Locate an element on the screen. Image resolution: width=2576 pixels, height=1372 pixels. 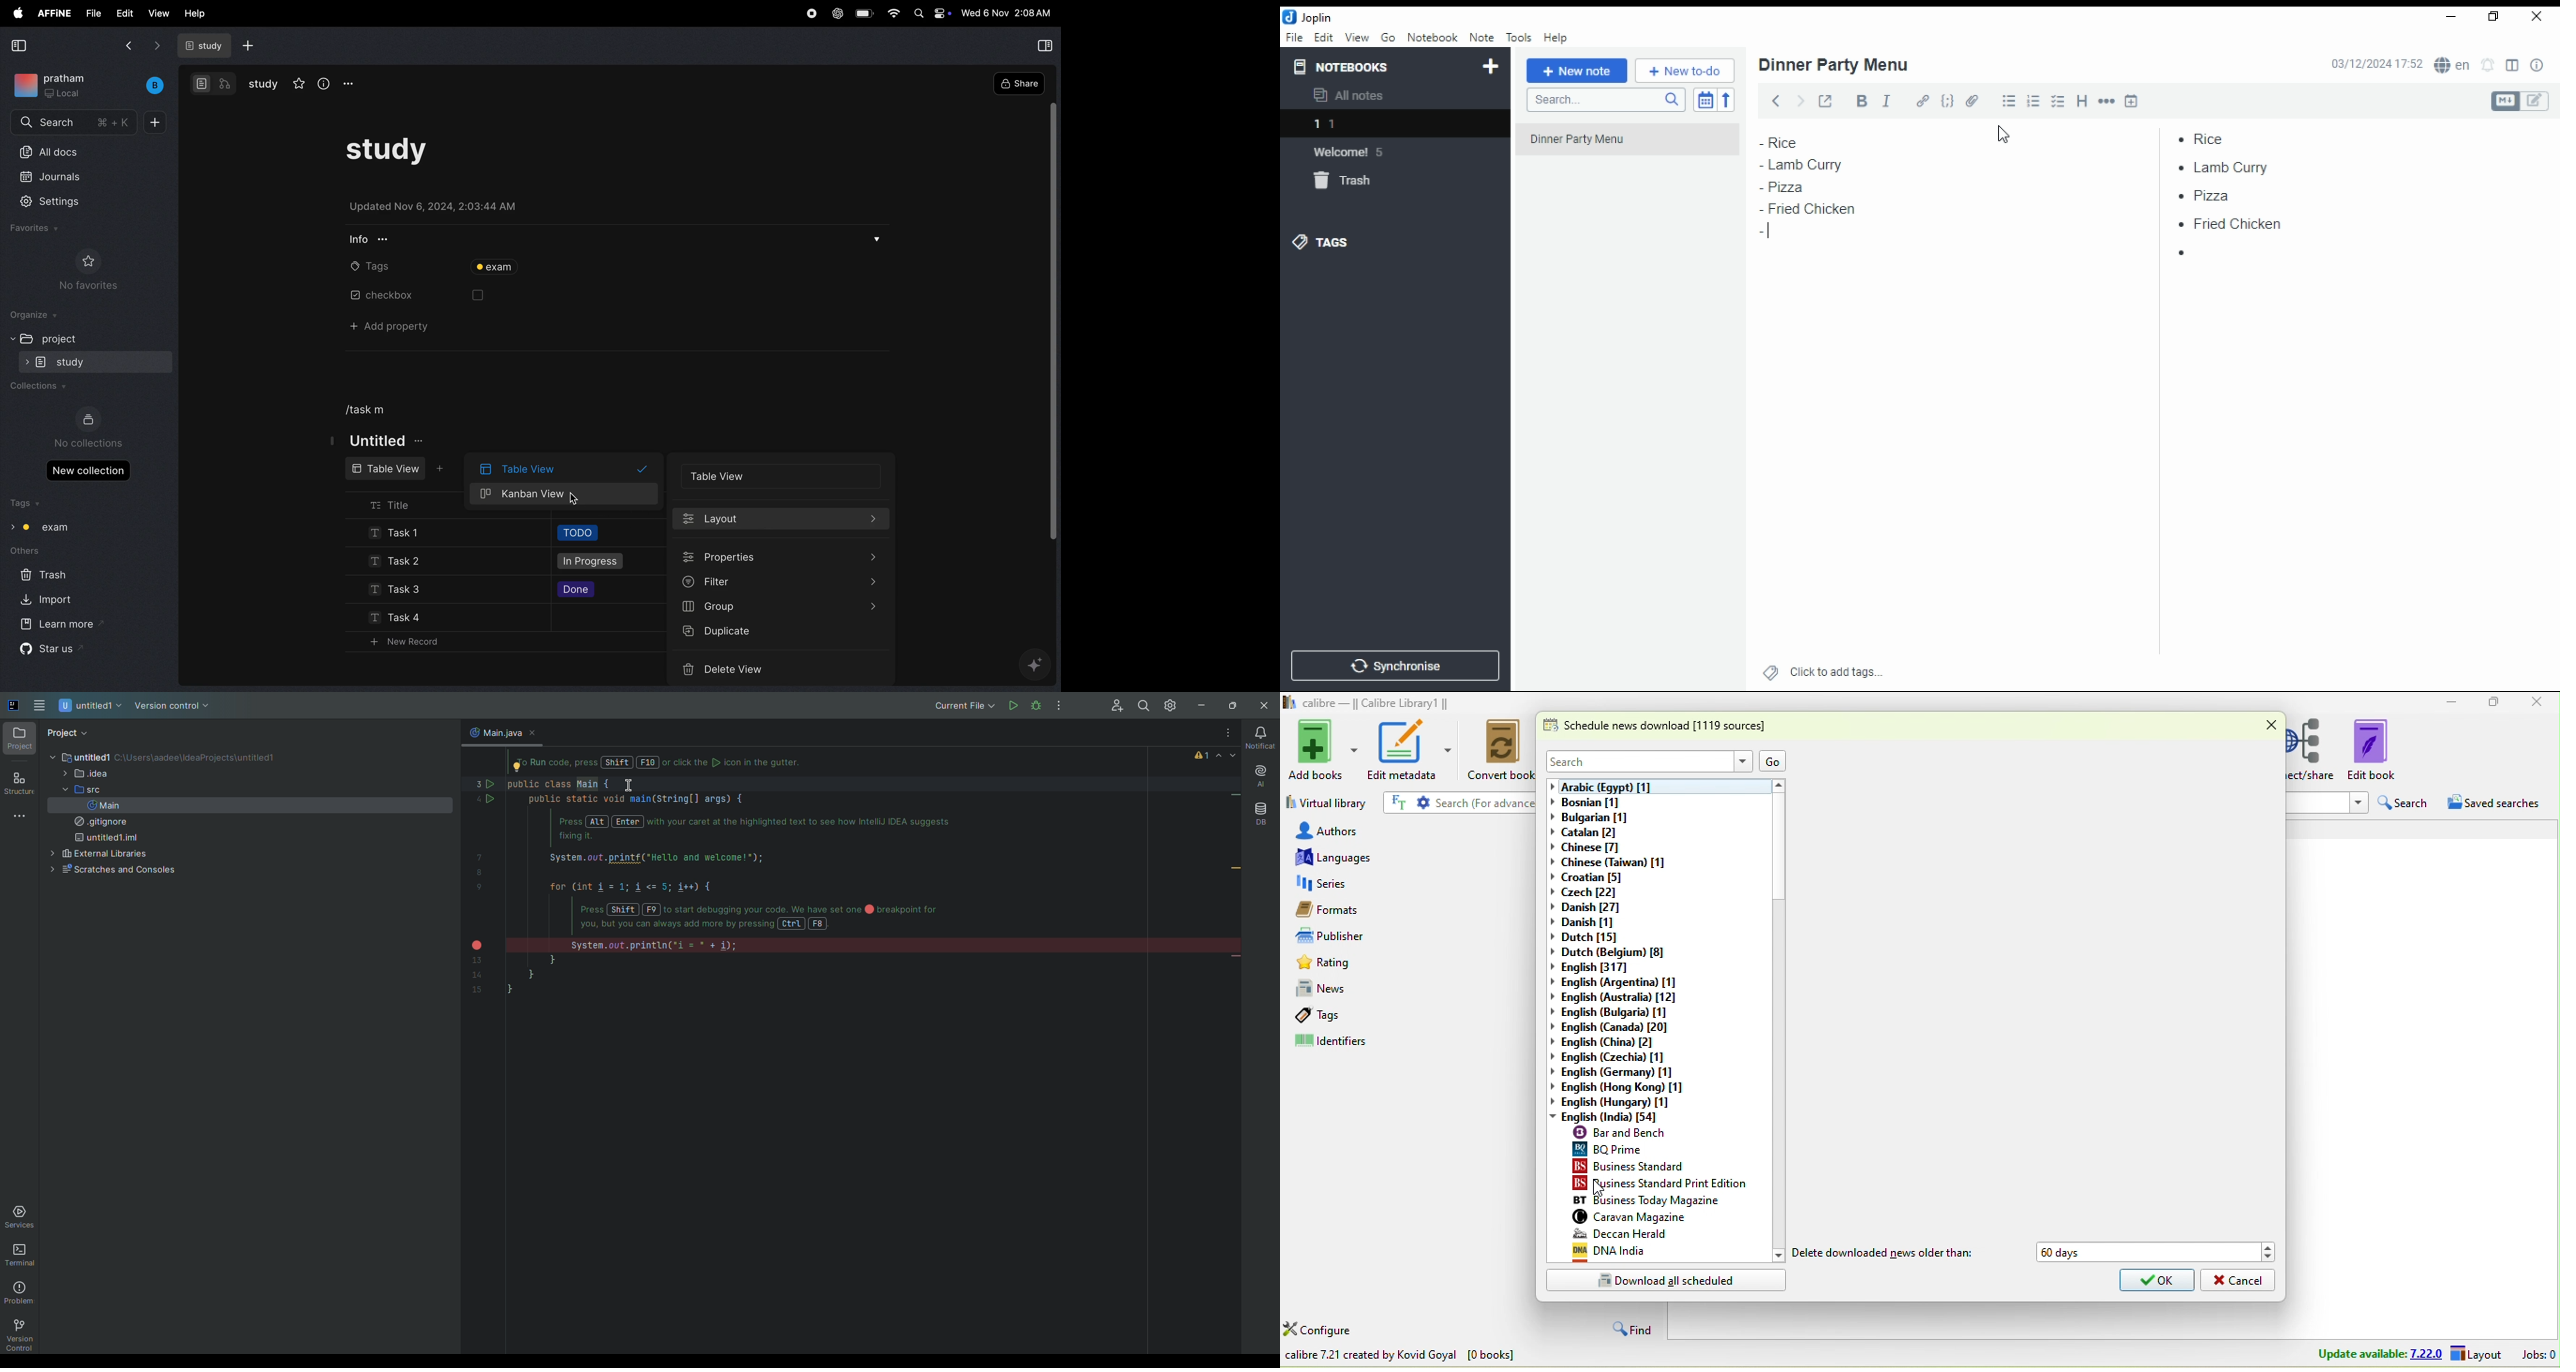
chekbox list is located at coordinates (2059, 101).